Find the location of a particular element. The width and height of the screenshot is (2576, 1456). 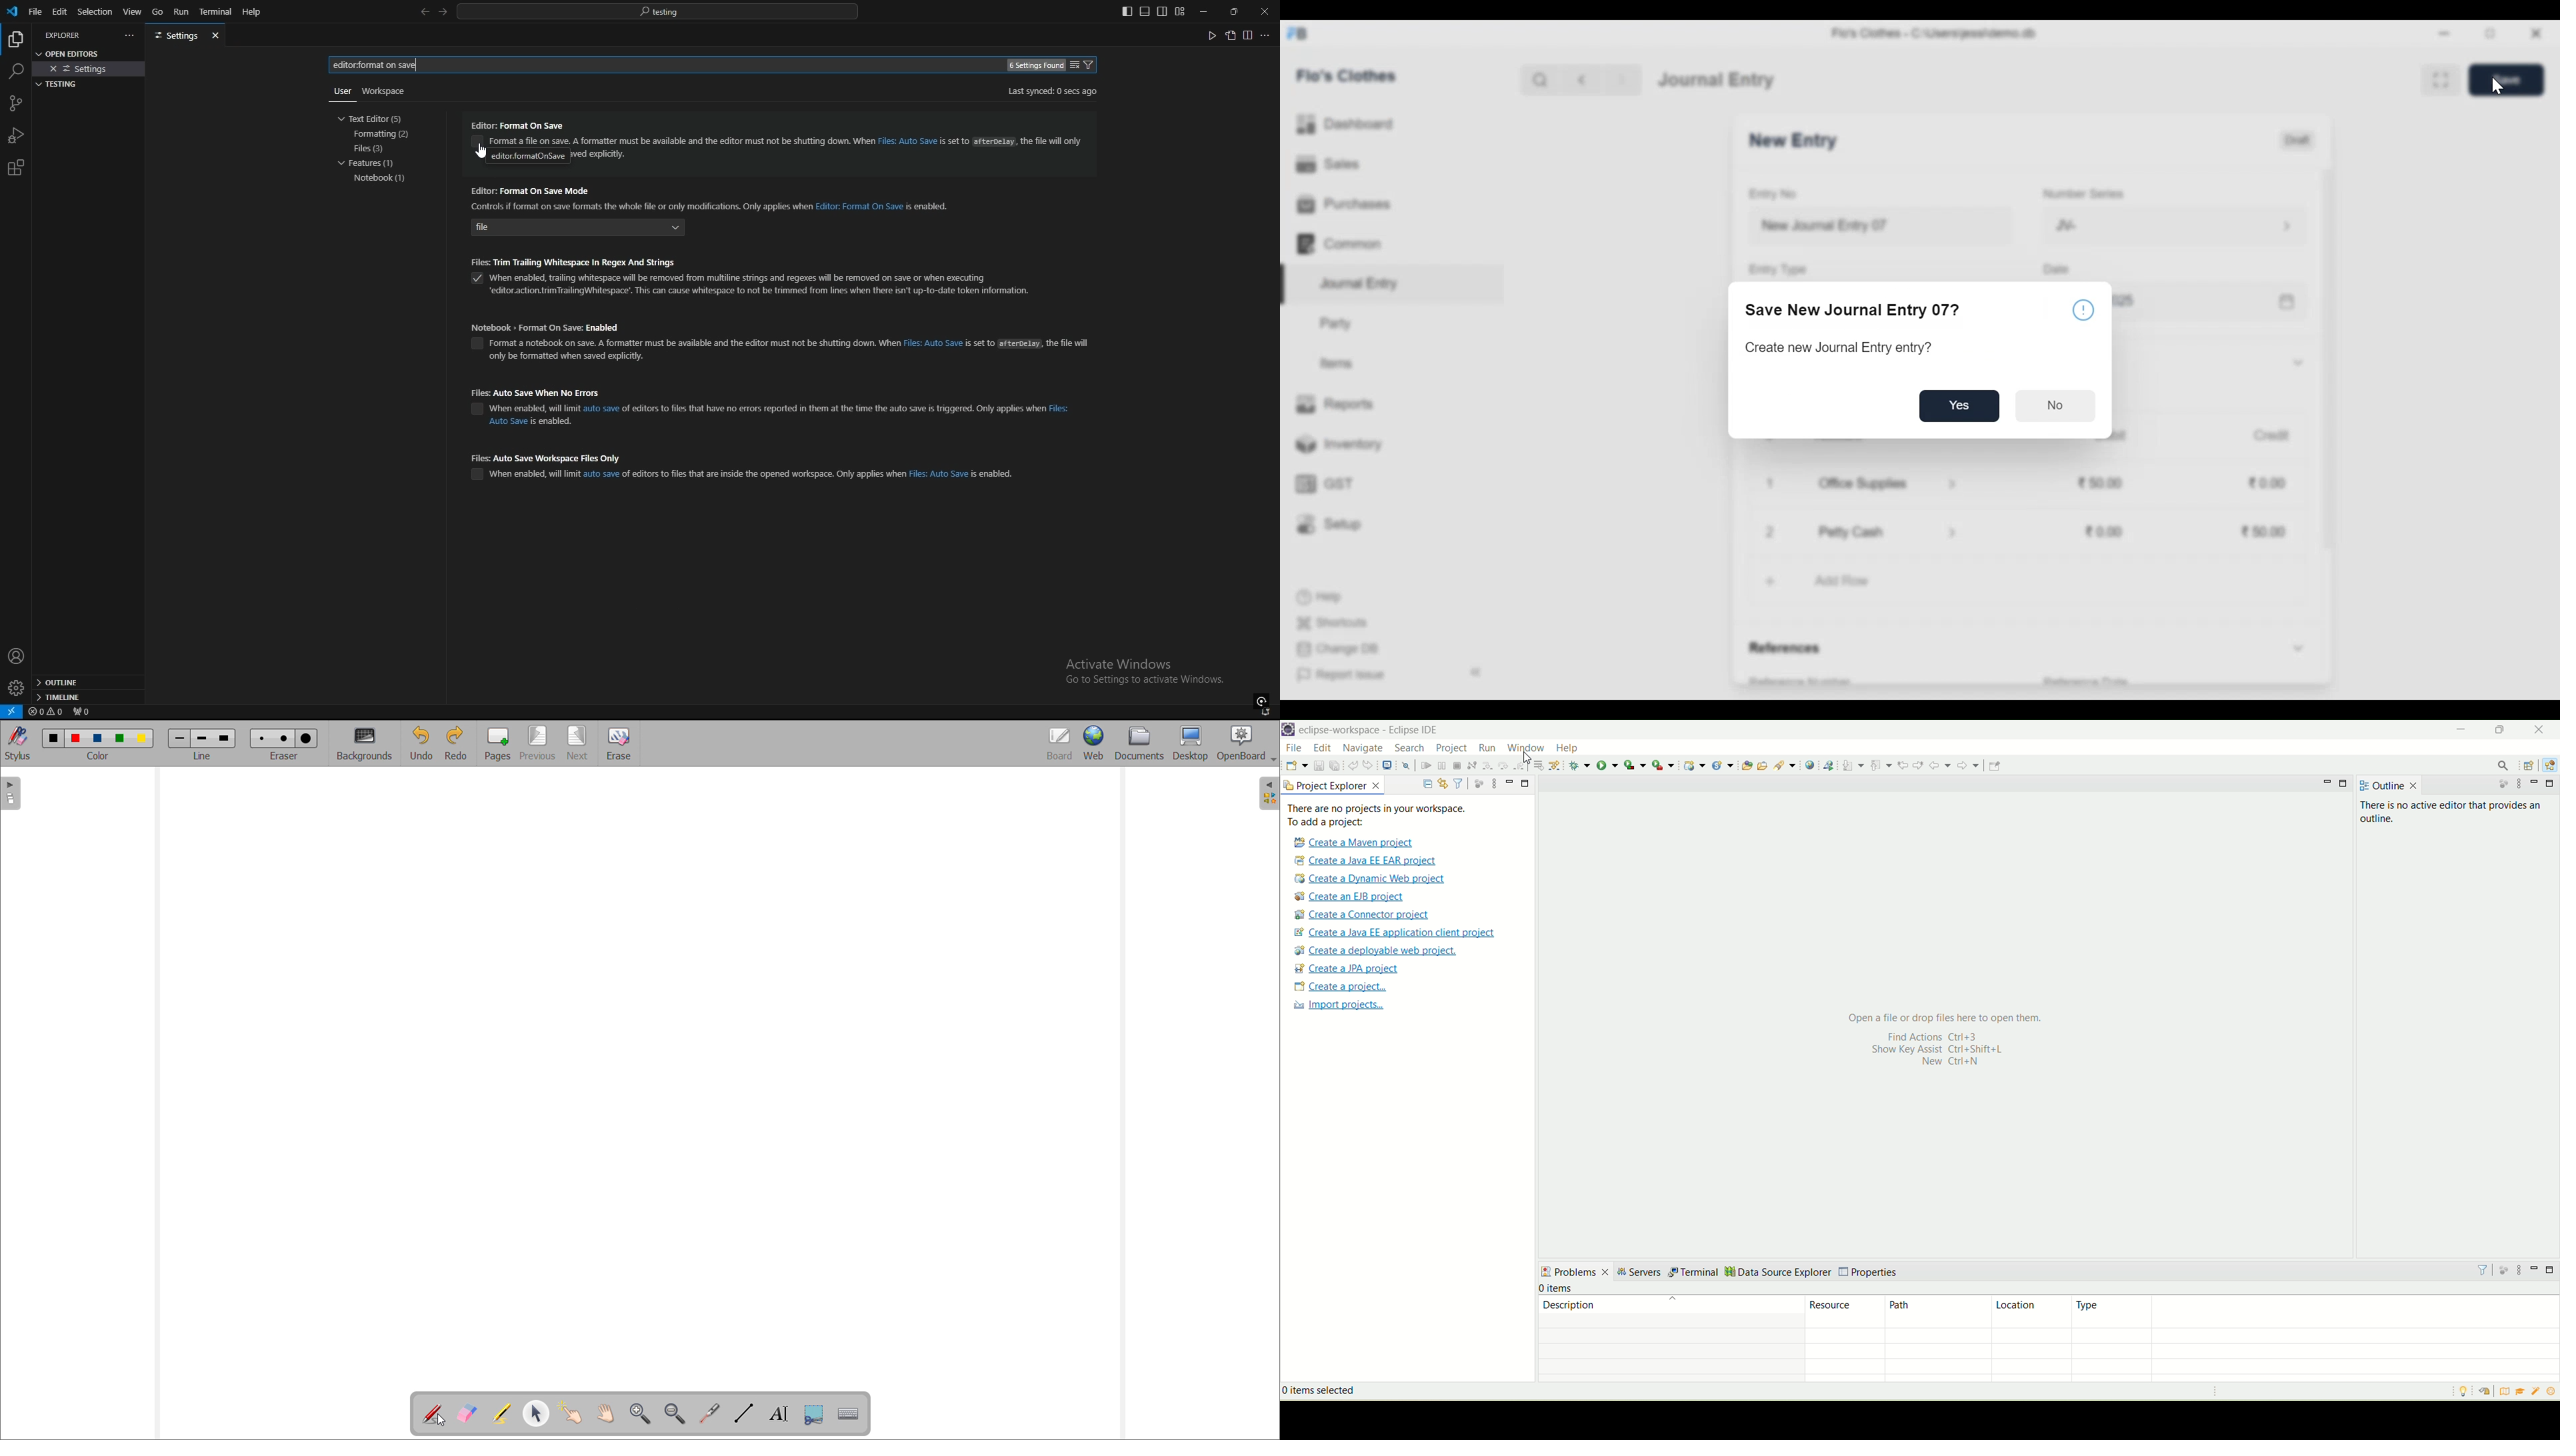

Information is located at coordinates (2084, 313).